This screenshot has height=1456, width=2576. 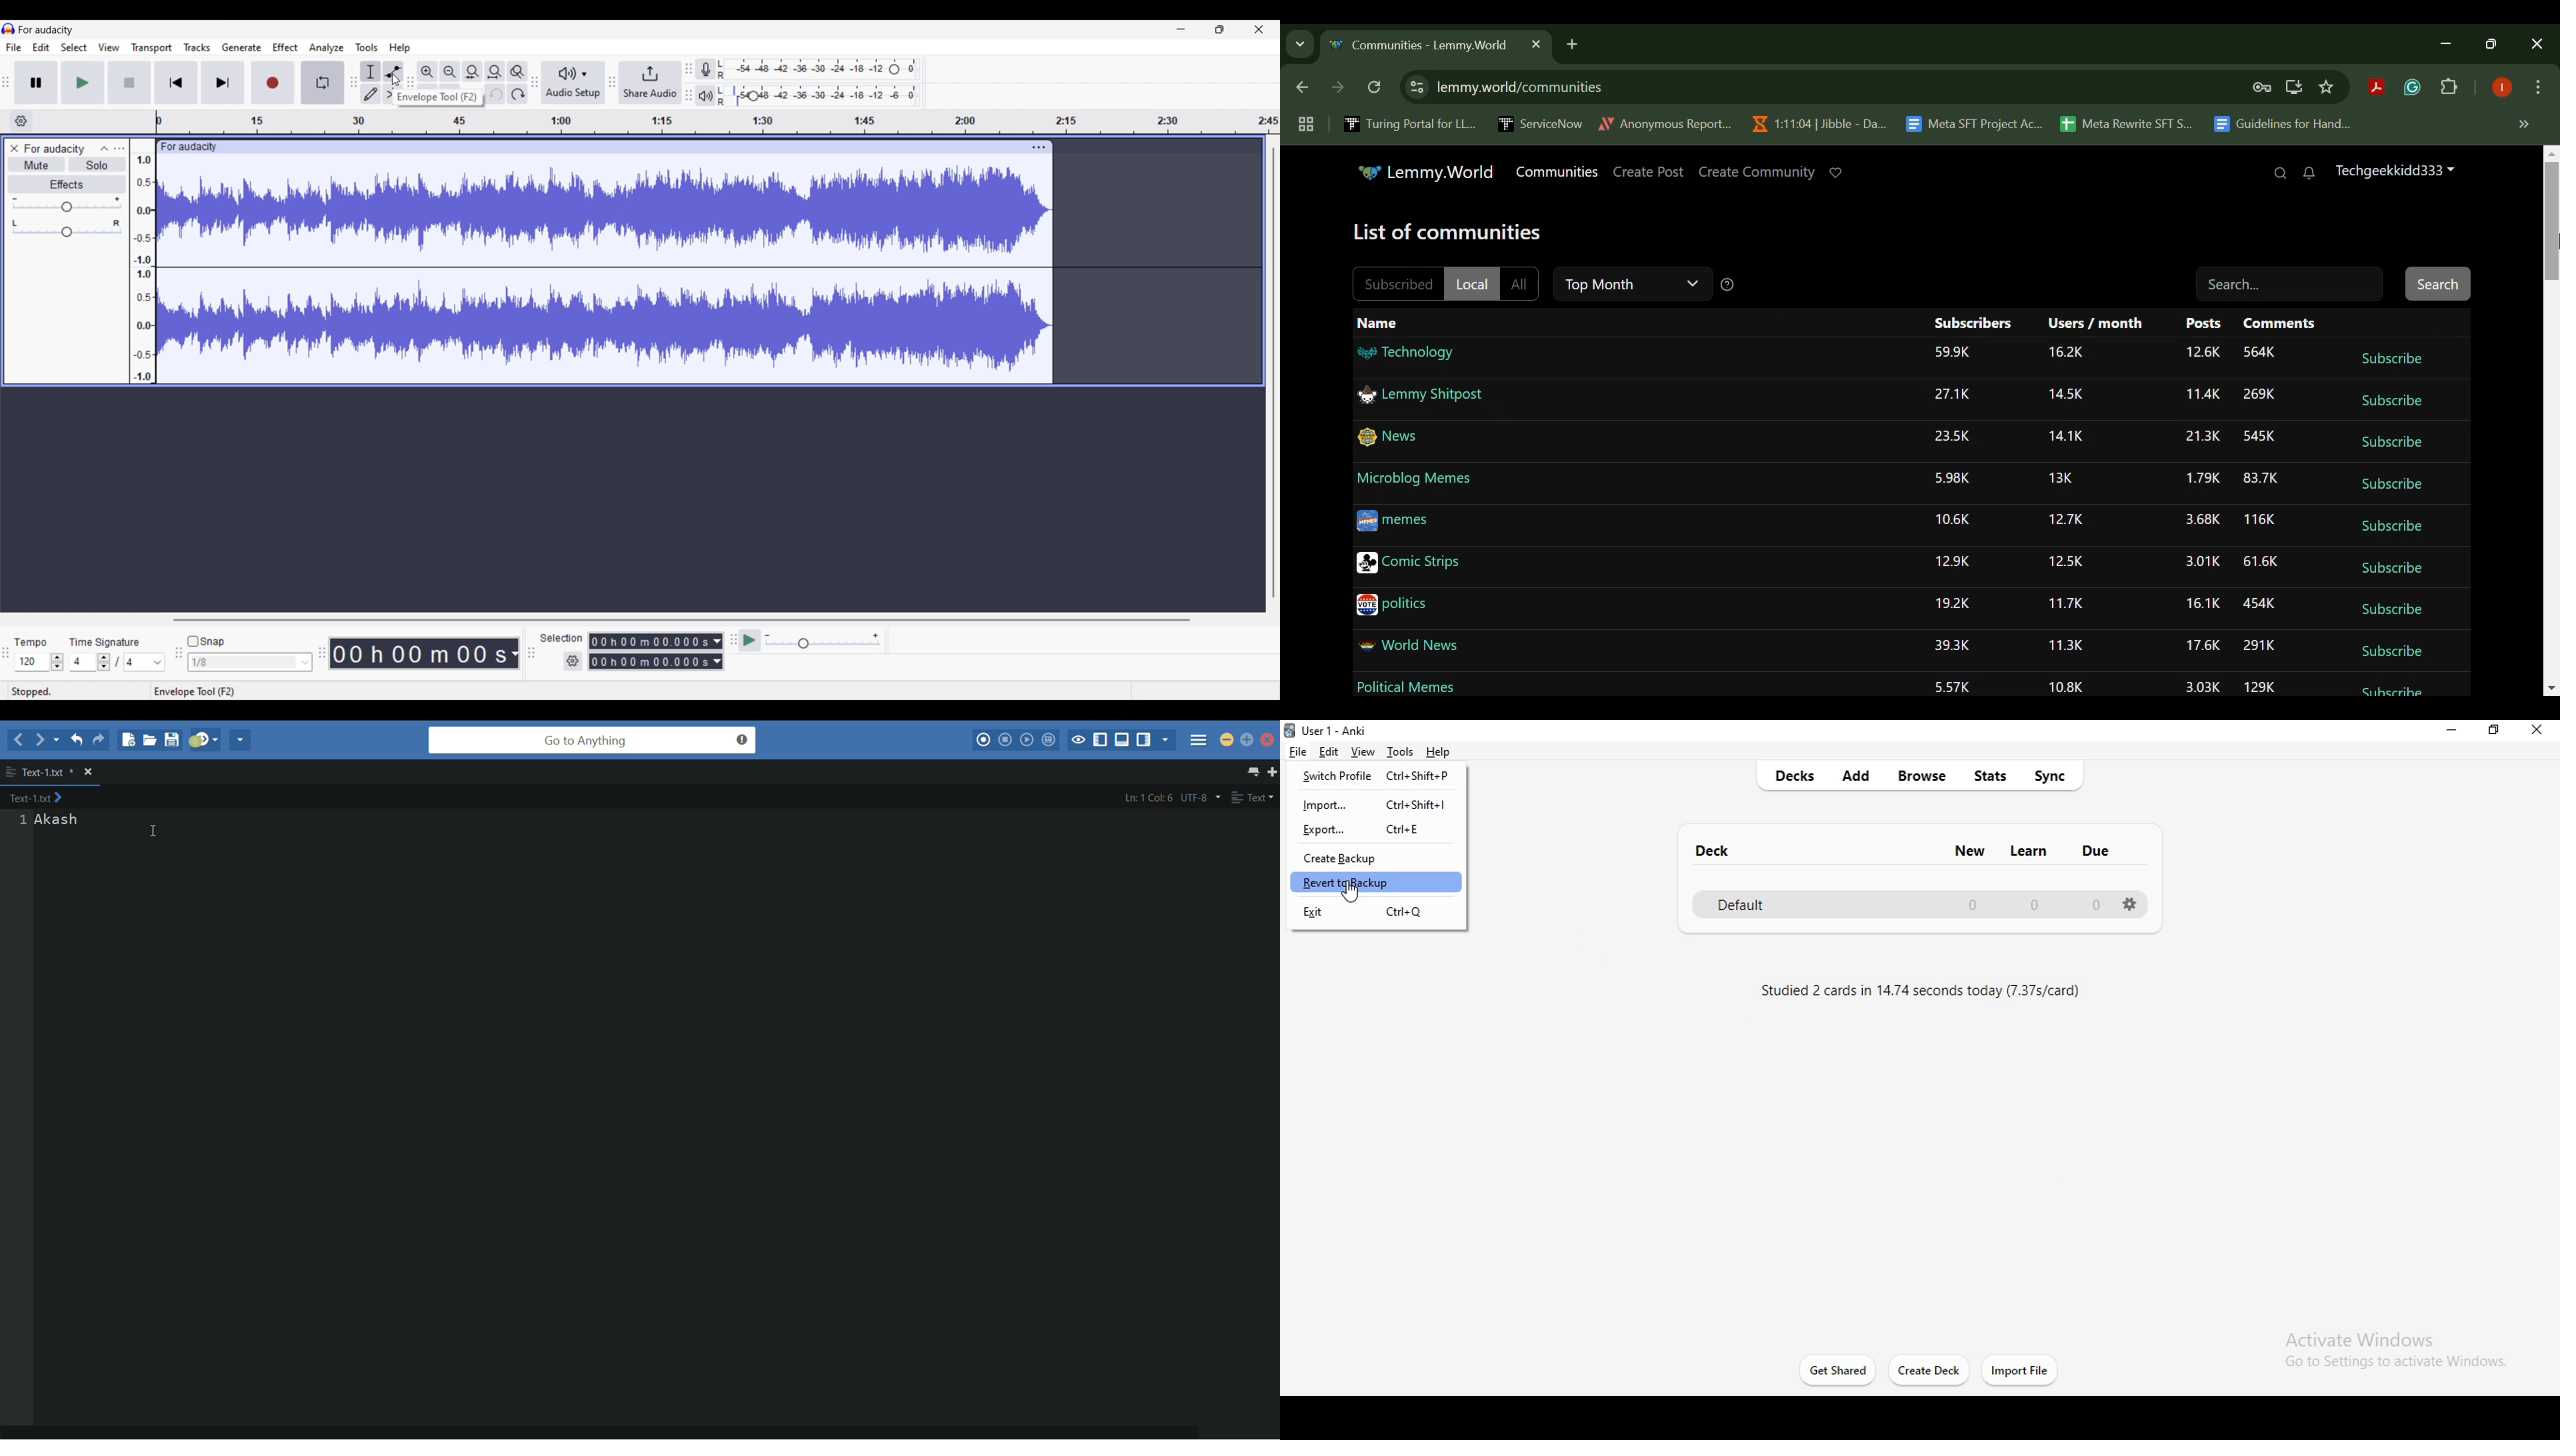 I want to click on Donate to Lemmy, so click(x=1836, y=173).